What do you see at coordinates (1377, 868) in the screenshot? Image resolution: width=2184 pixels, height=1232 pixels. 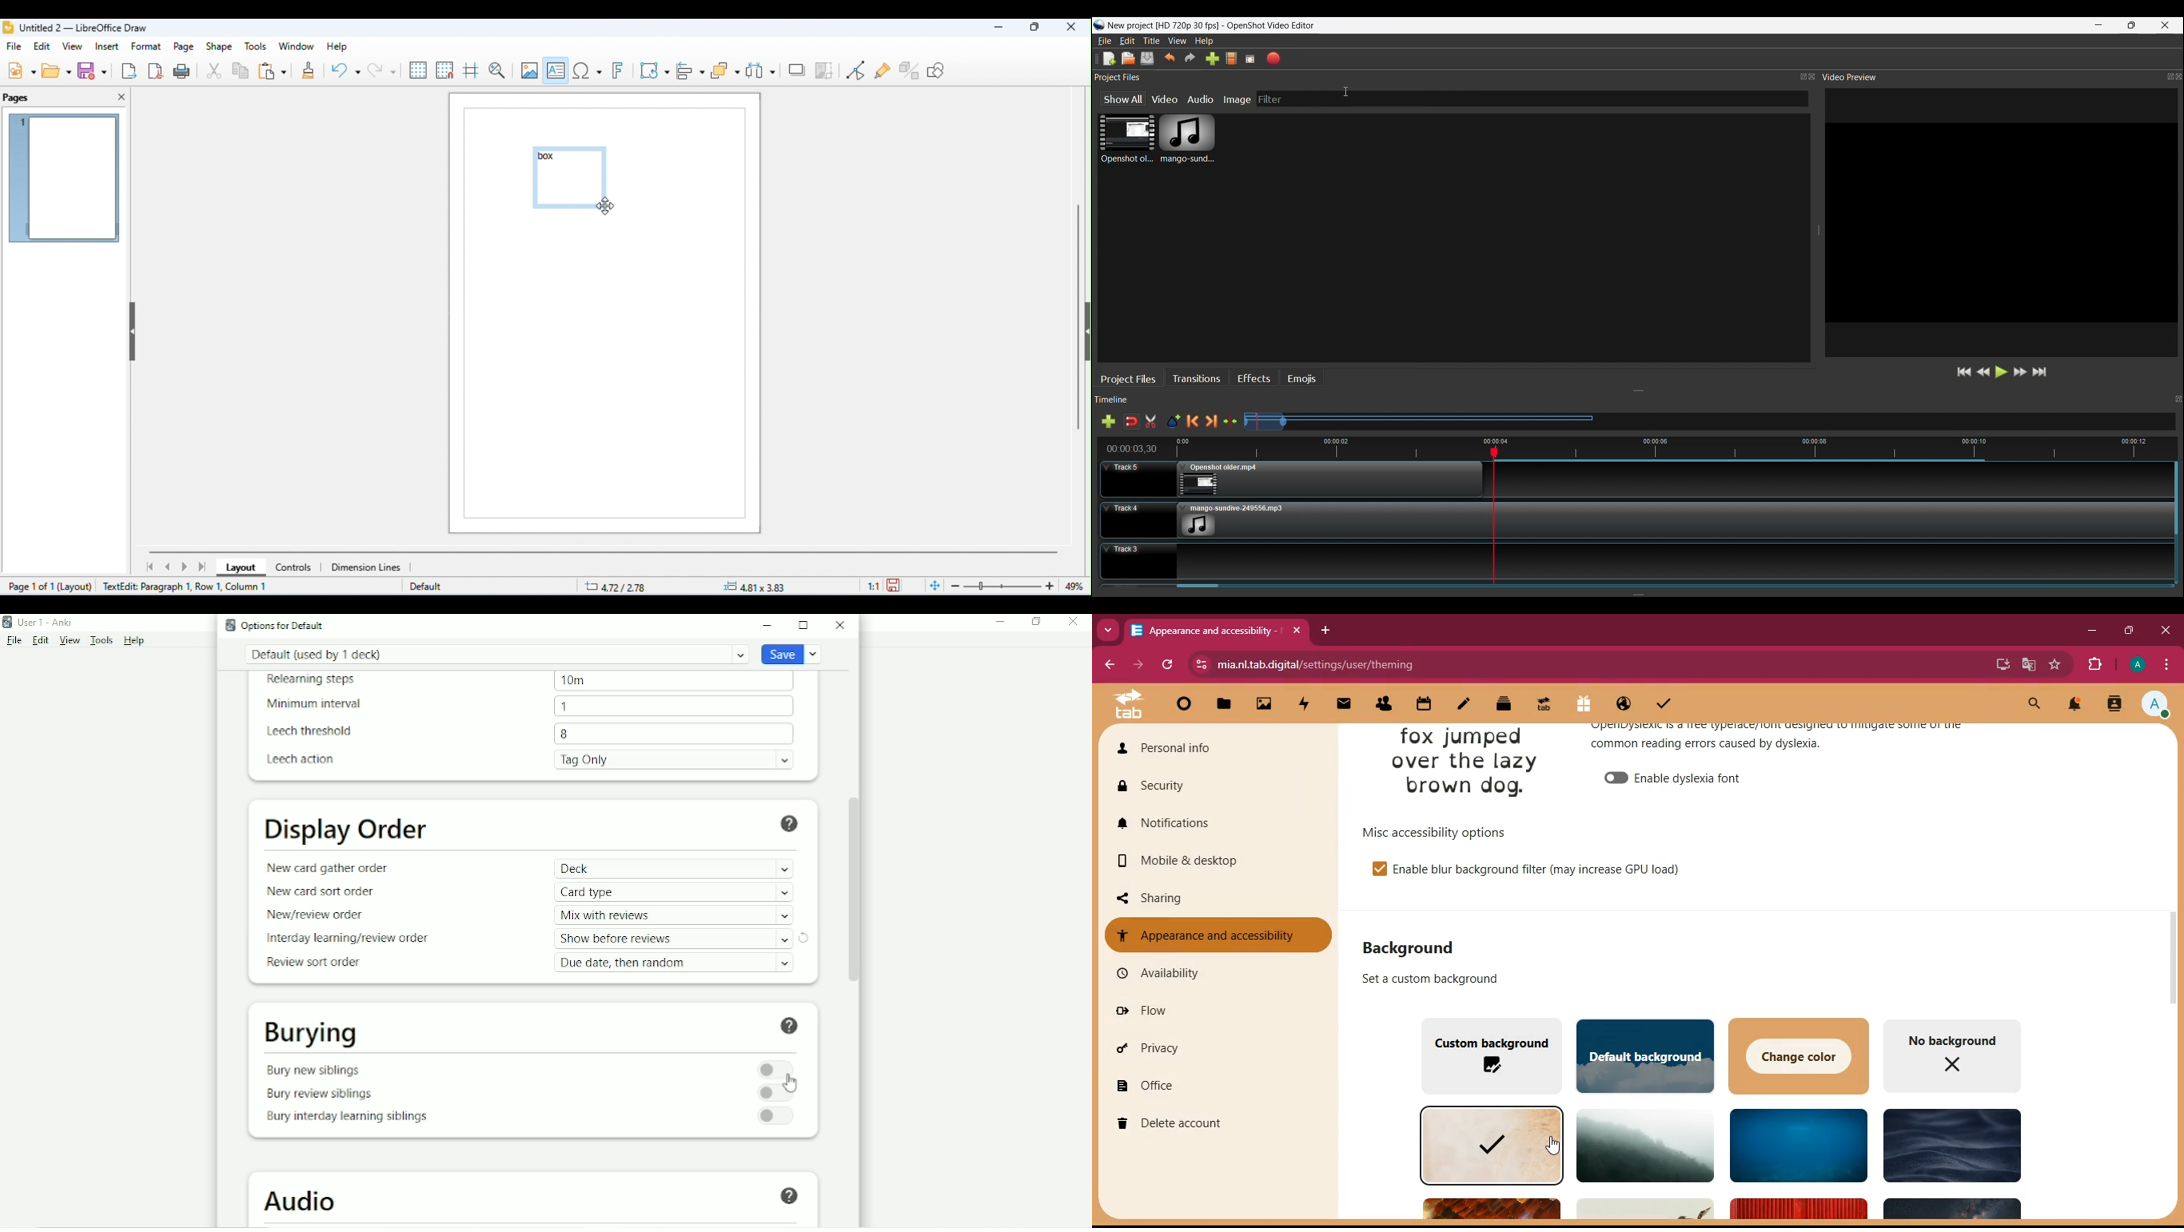 I see `on` at bounding box center [1377, 868].